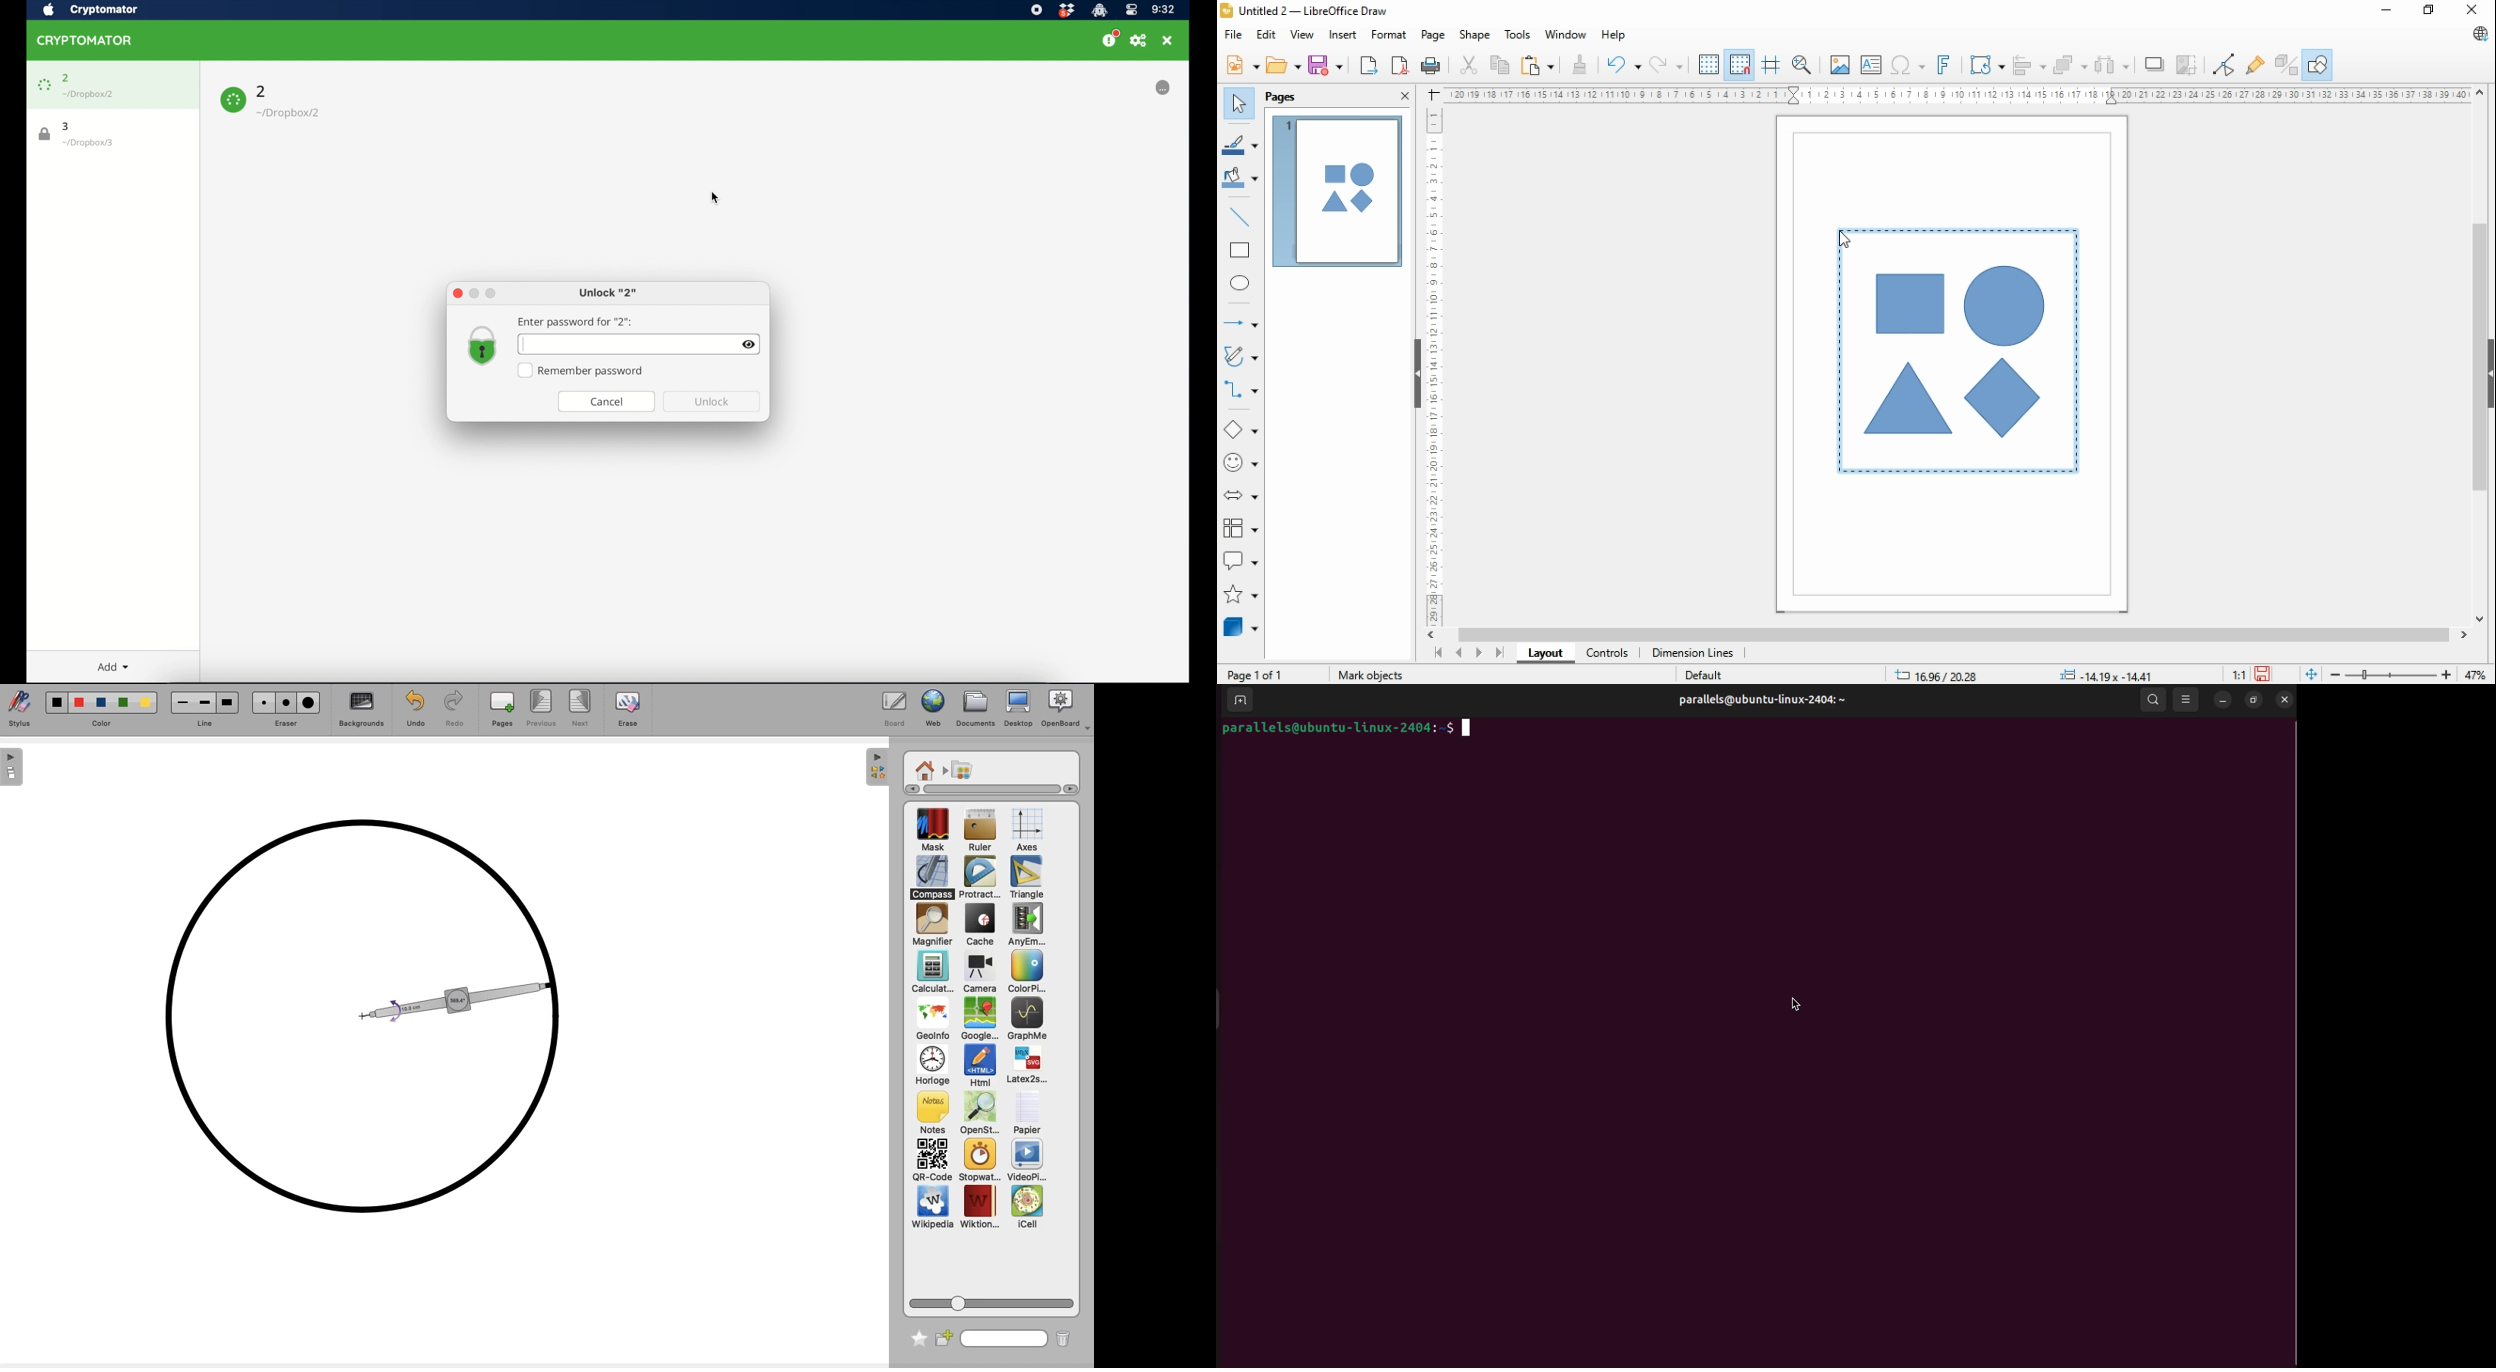 The height and width of the screenshot is (1372, 2520). Describe the element at coordinates (2005, 399) in the screenshot. I see `shape 4` at that location.